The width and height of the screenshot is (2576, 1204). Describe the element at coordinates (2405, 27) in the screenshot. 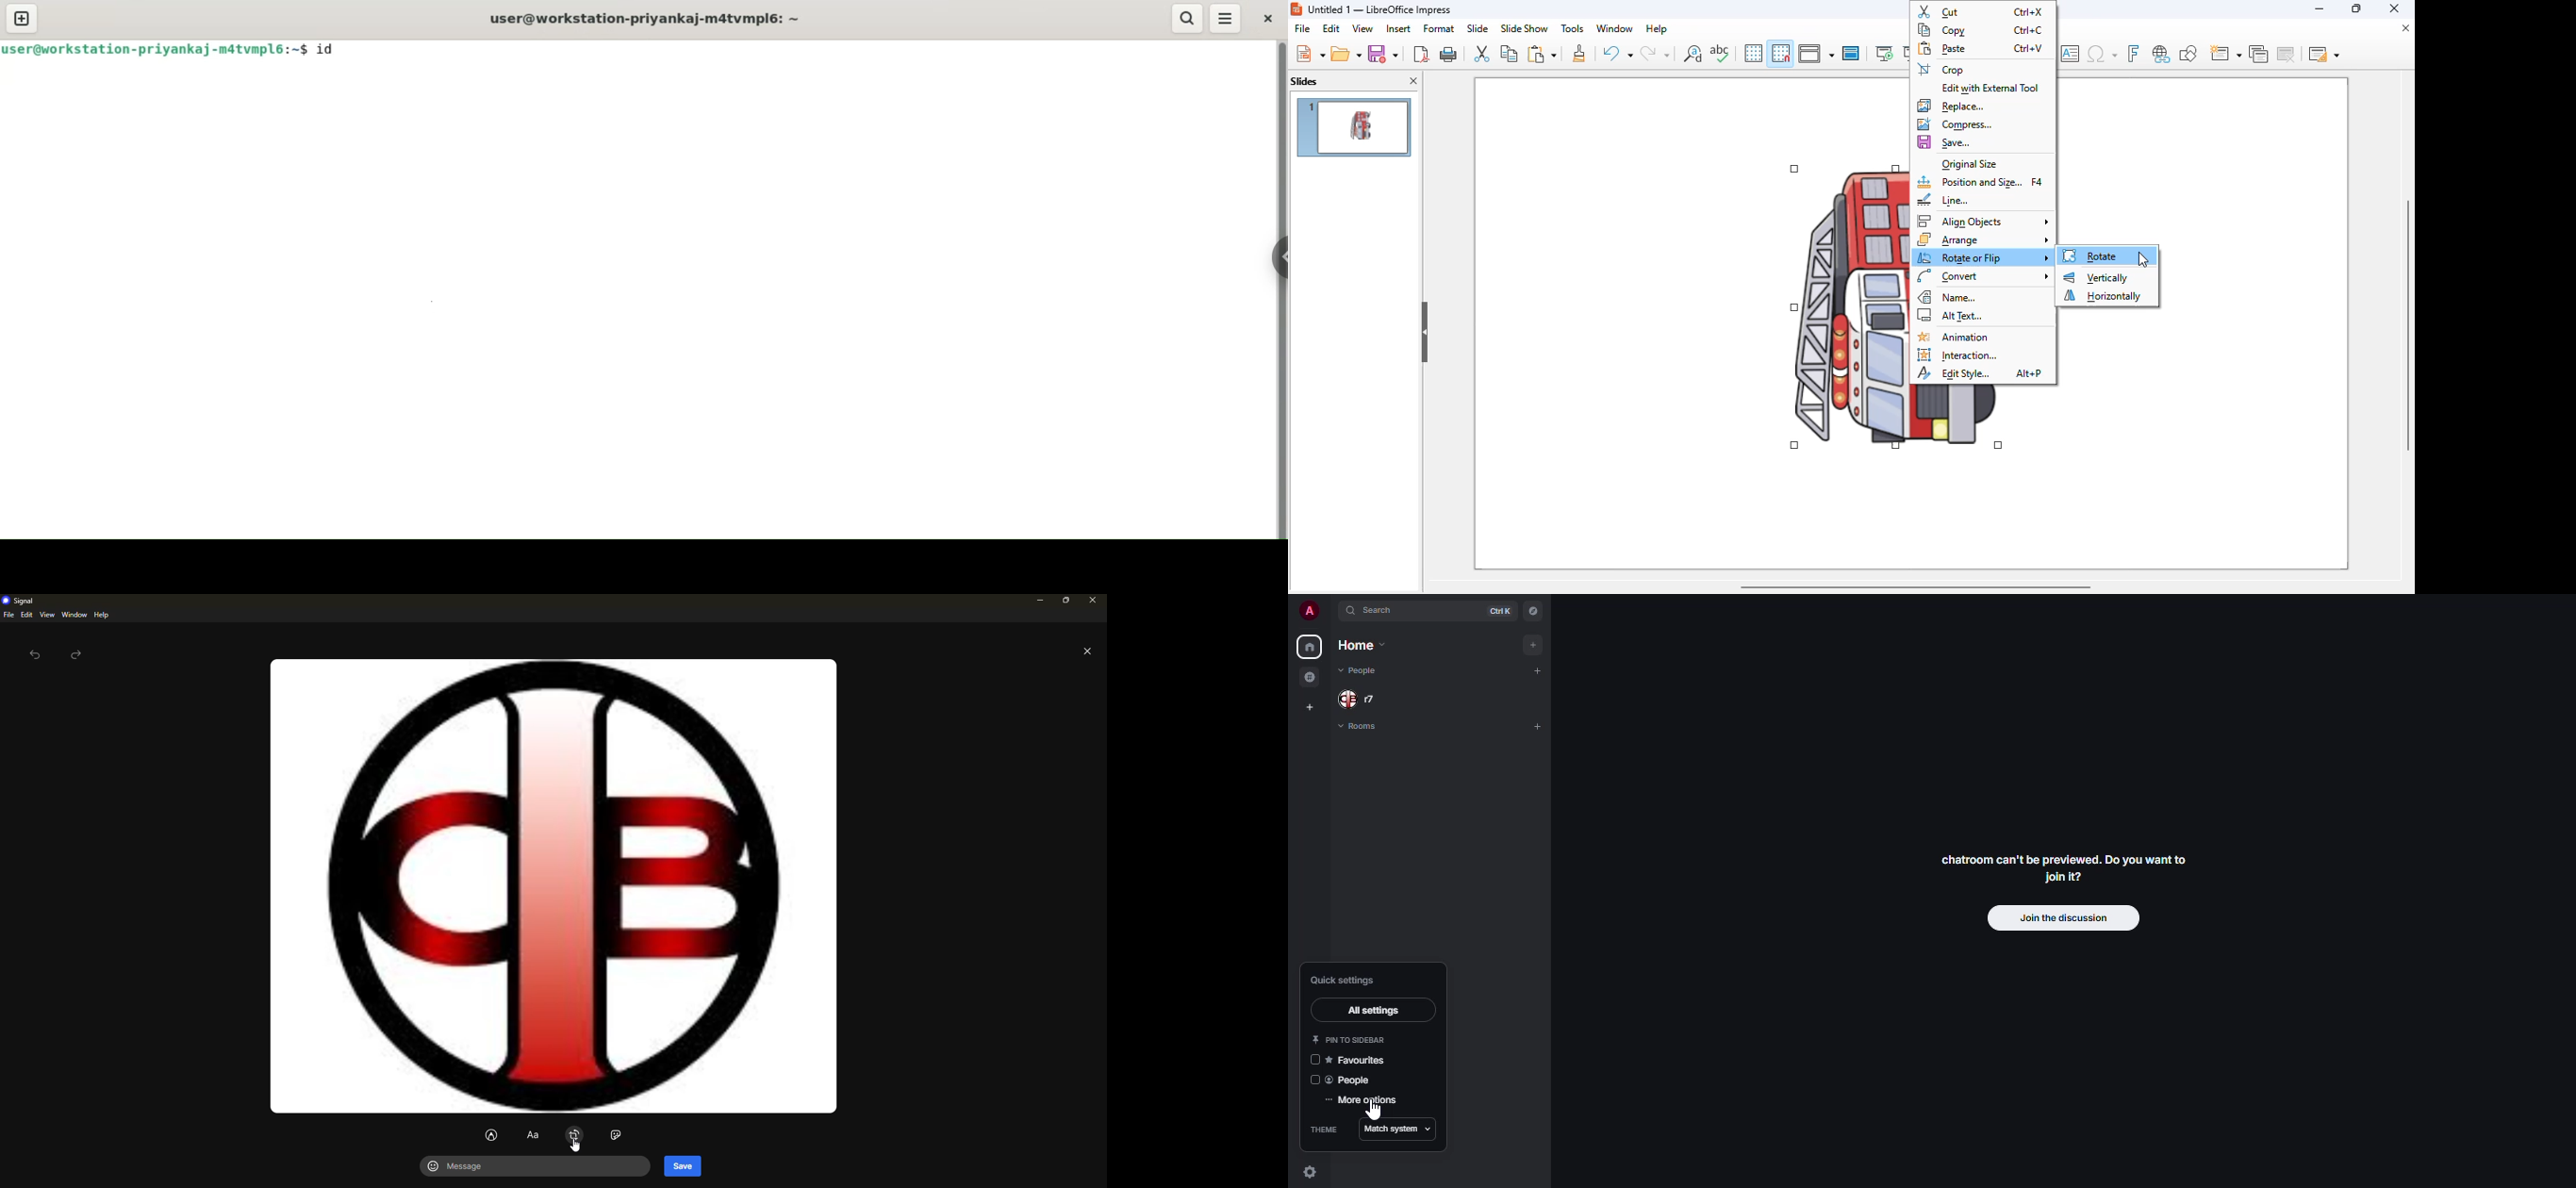

I see `close document` at that location.